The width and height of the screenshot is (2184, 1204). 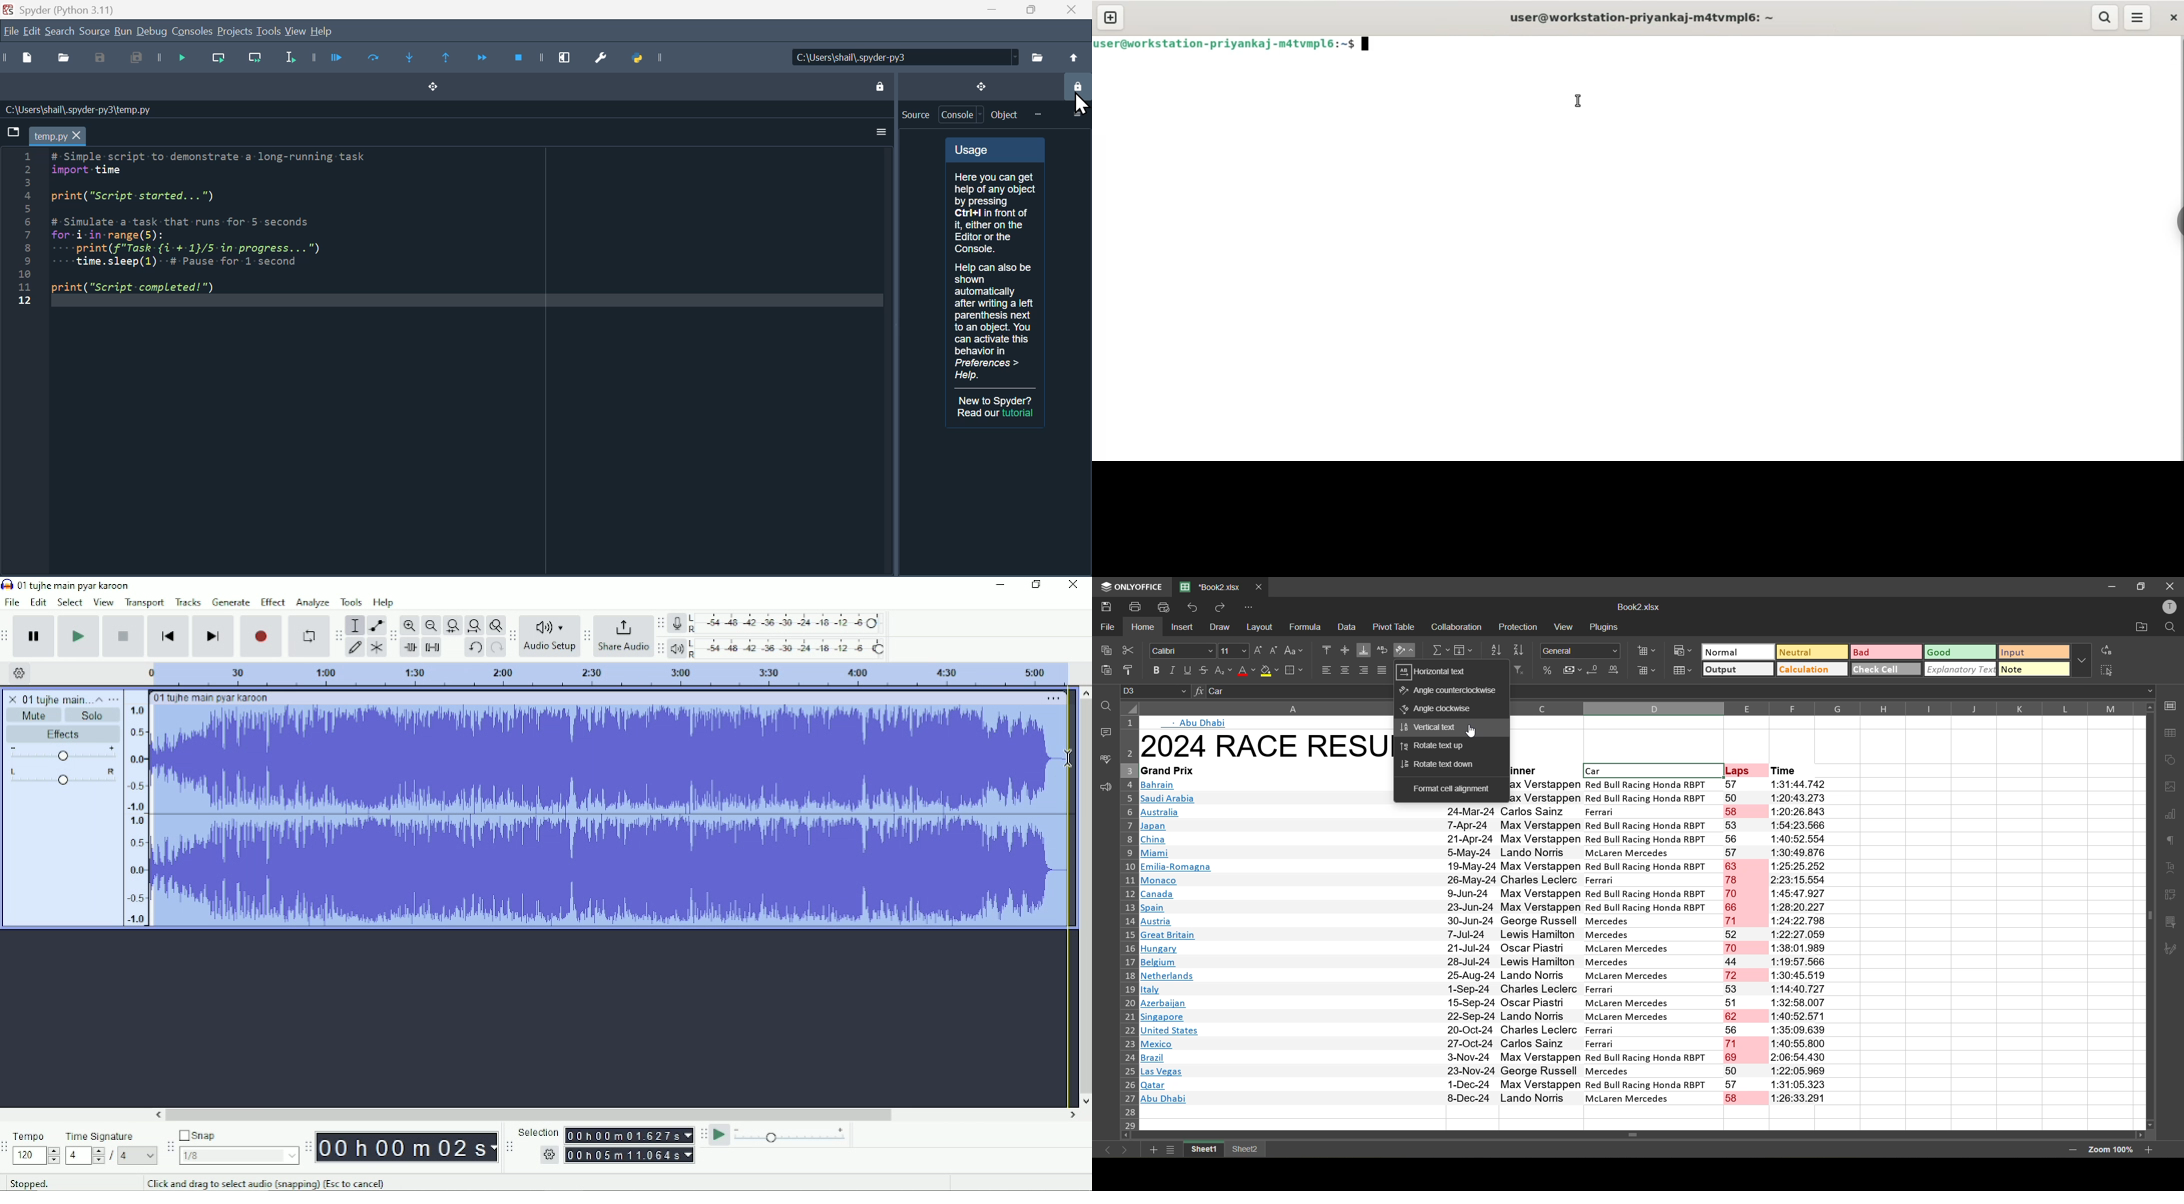 What do you see at coordinates (1151, 1150) in the screenshot?
I see `add new sheet` at bounding box center [1151, 1150].